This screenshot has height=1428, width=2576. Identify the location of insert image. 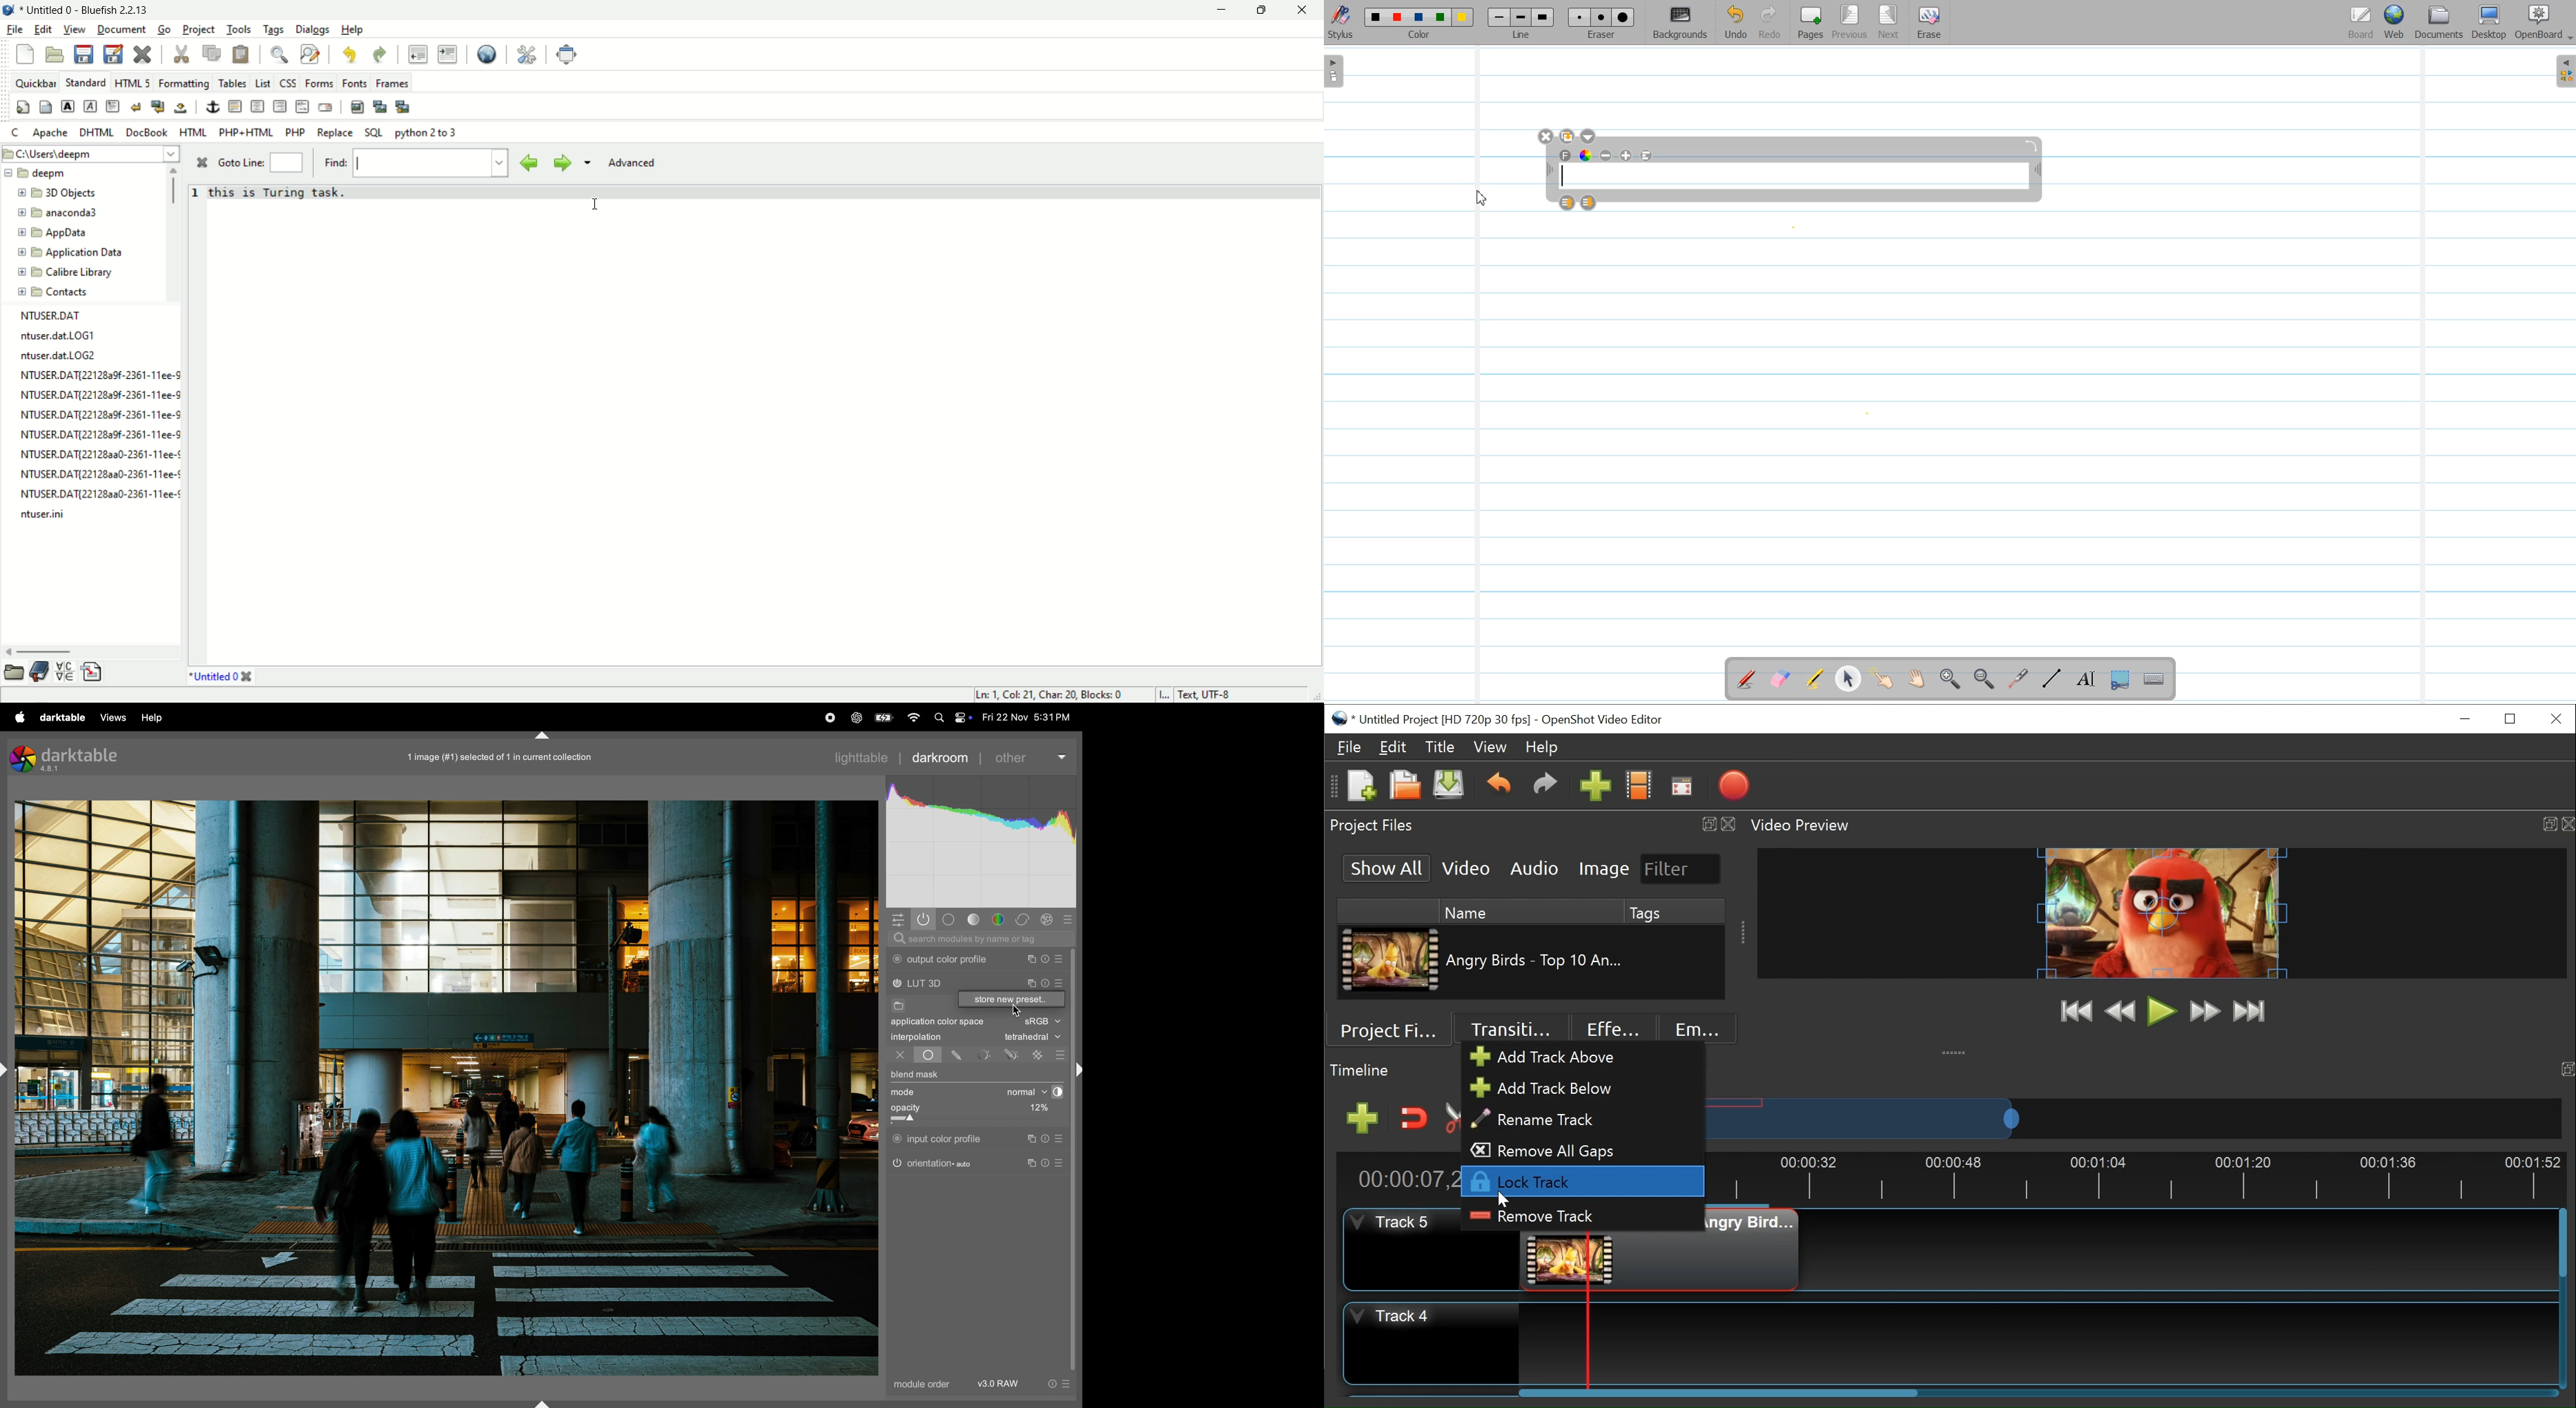
(358, 108).